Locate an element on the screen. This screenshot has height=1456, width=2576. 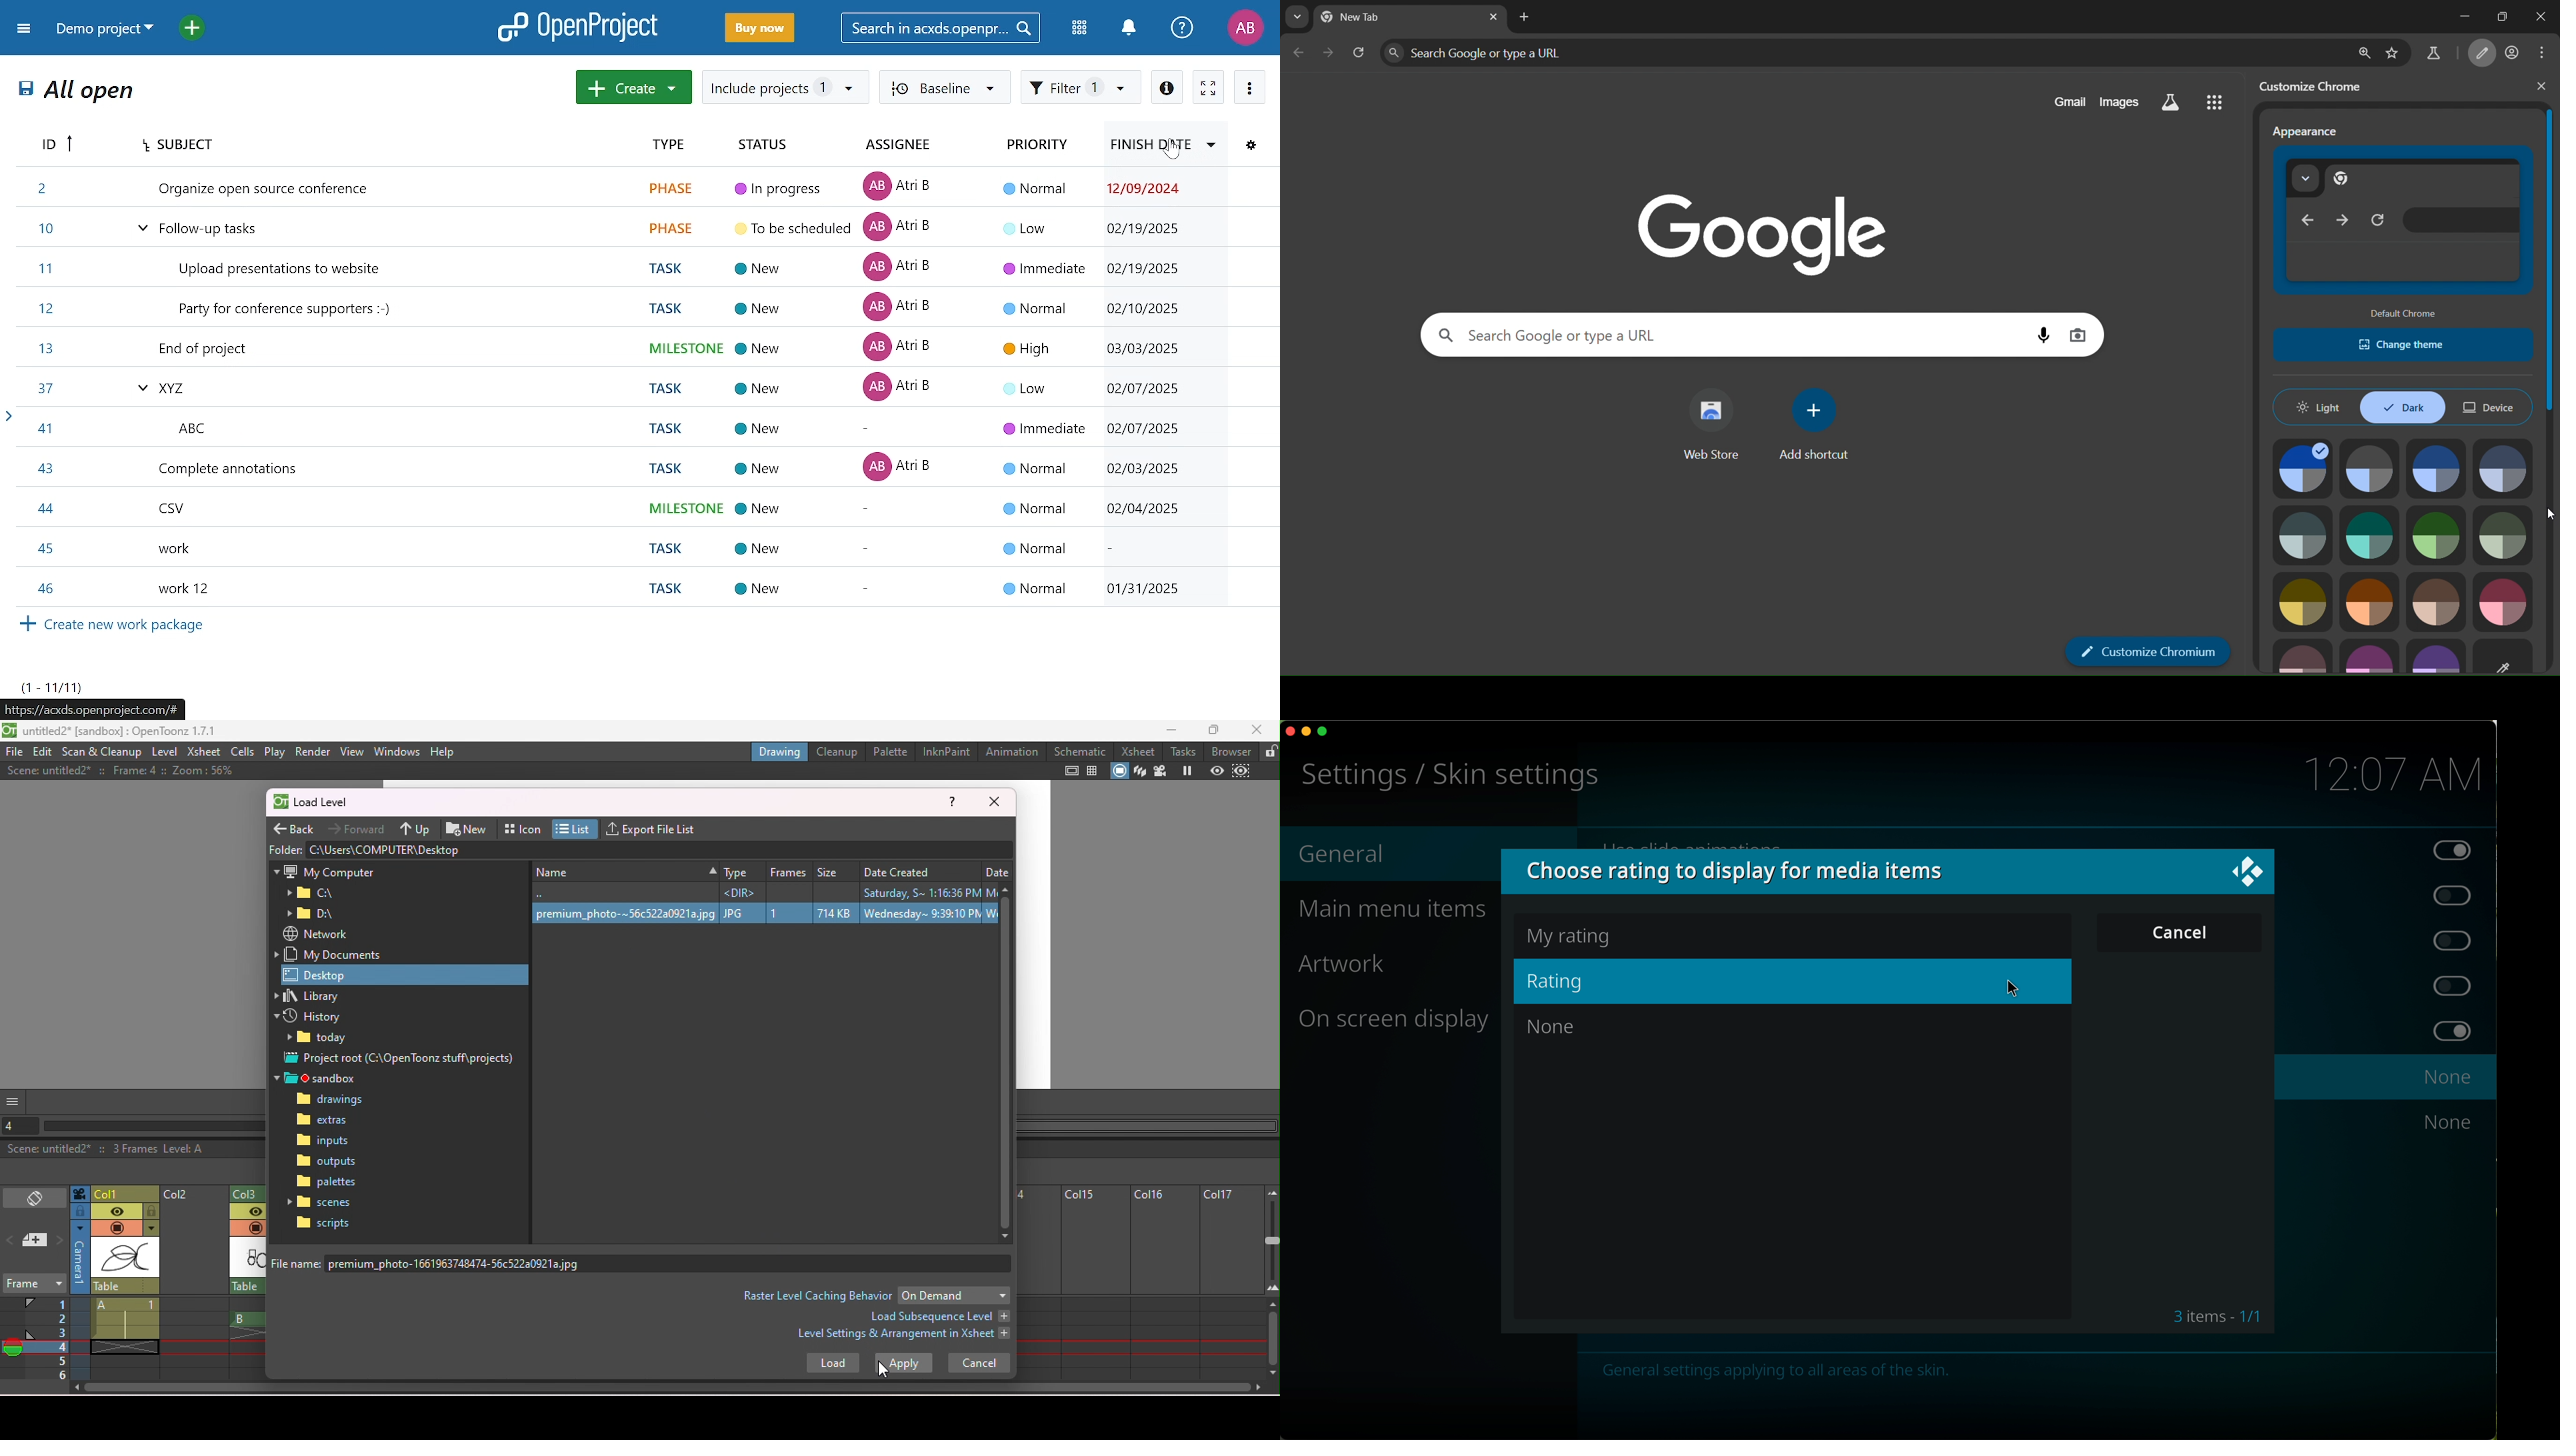
search is located at coordinates (940, 27).